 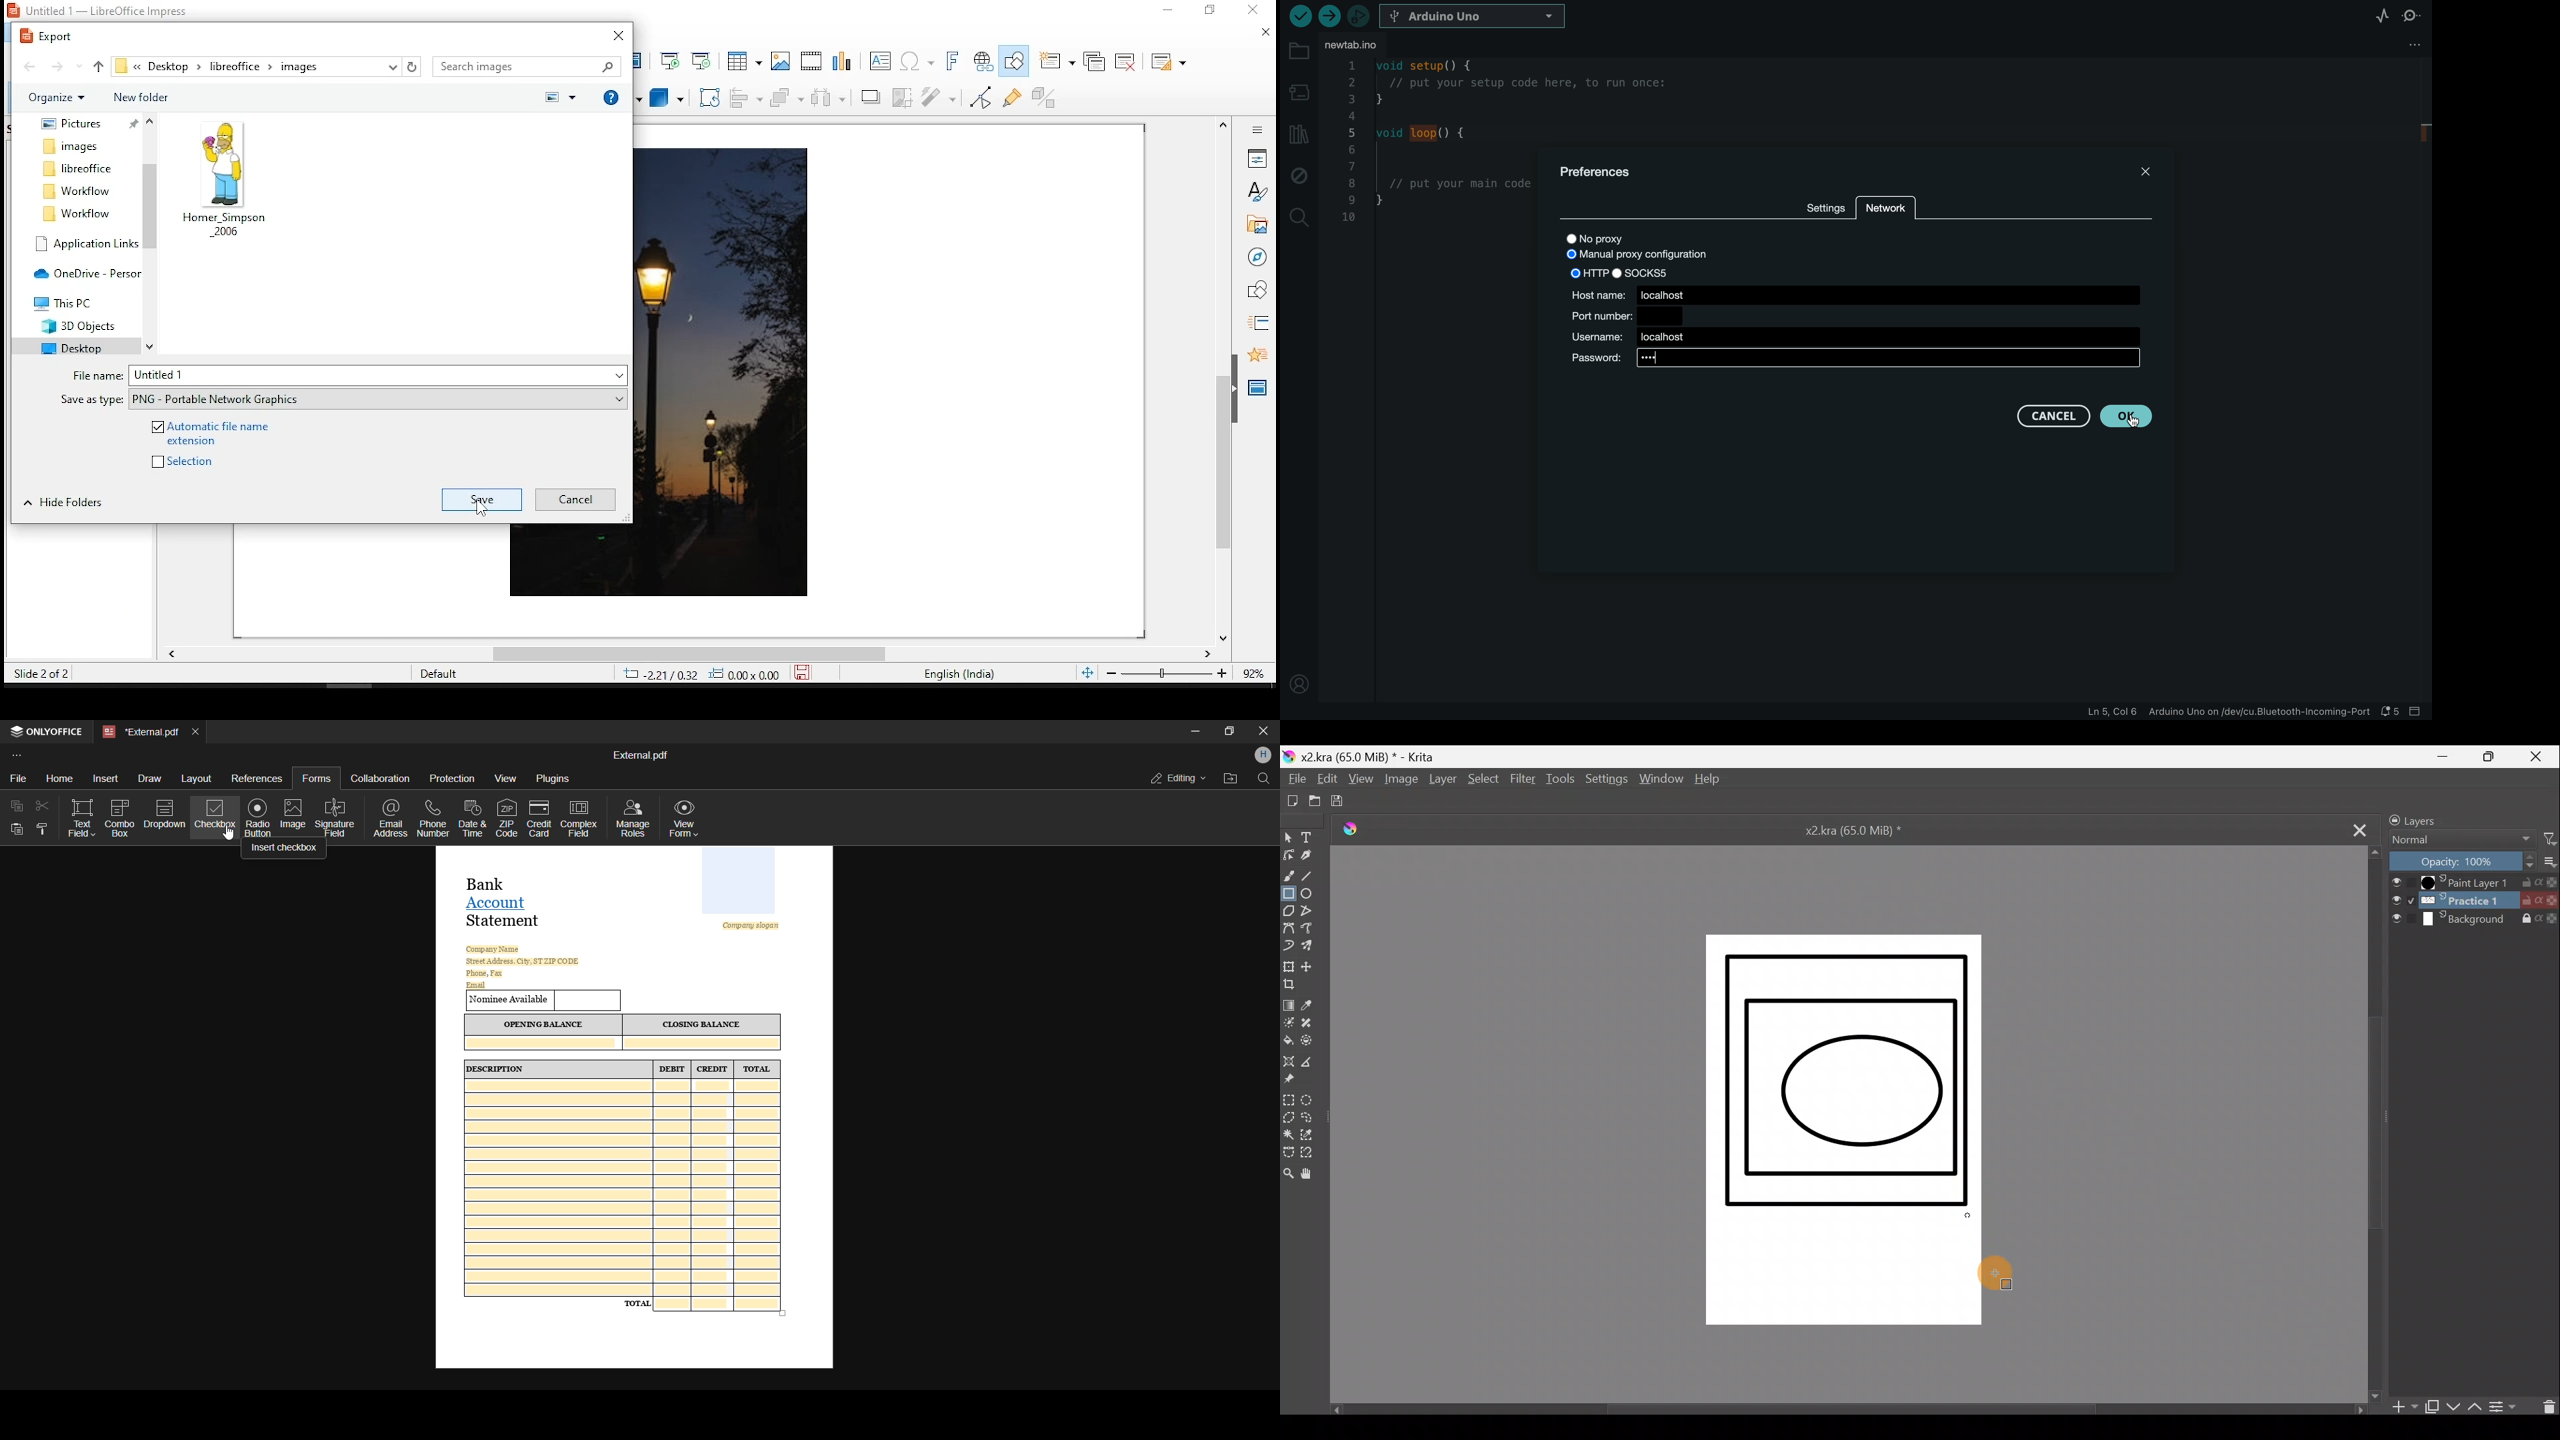 What do you see at coordinates (743, 59) in the screenshot?
I see `tables` at bounding box center [743, 59].